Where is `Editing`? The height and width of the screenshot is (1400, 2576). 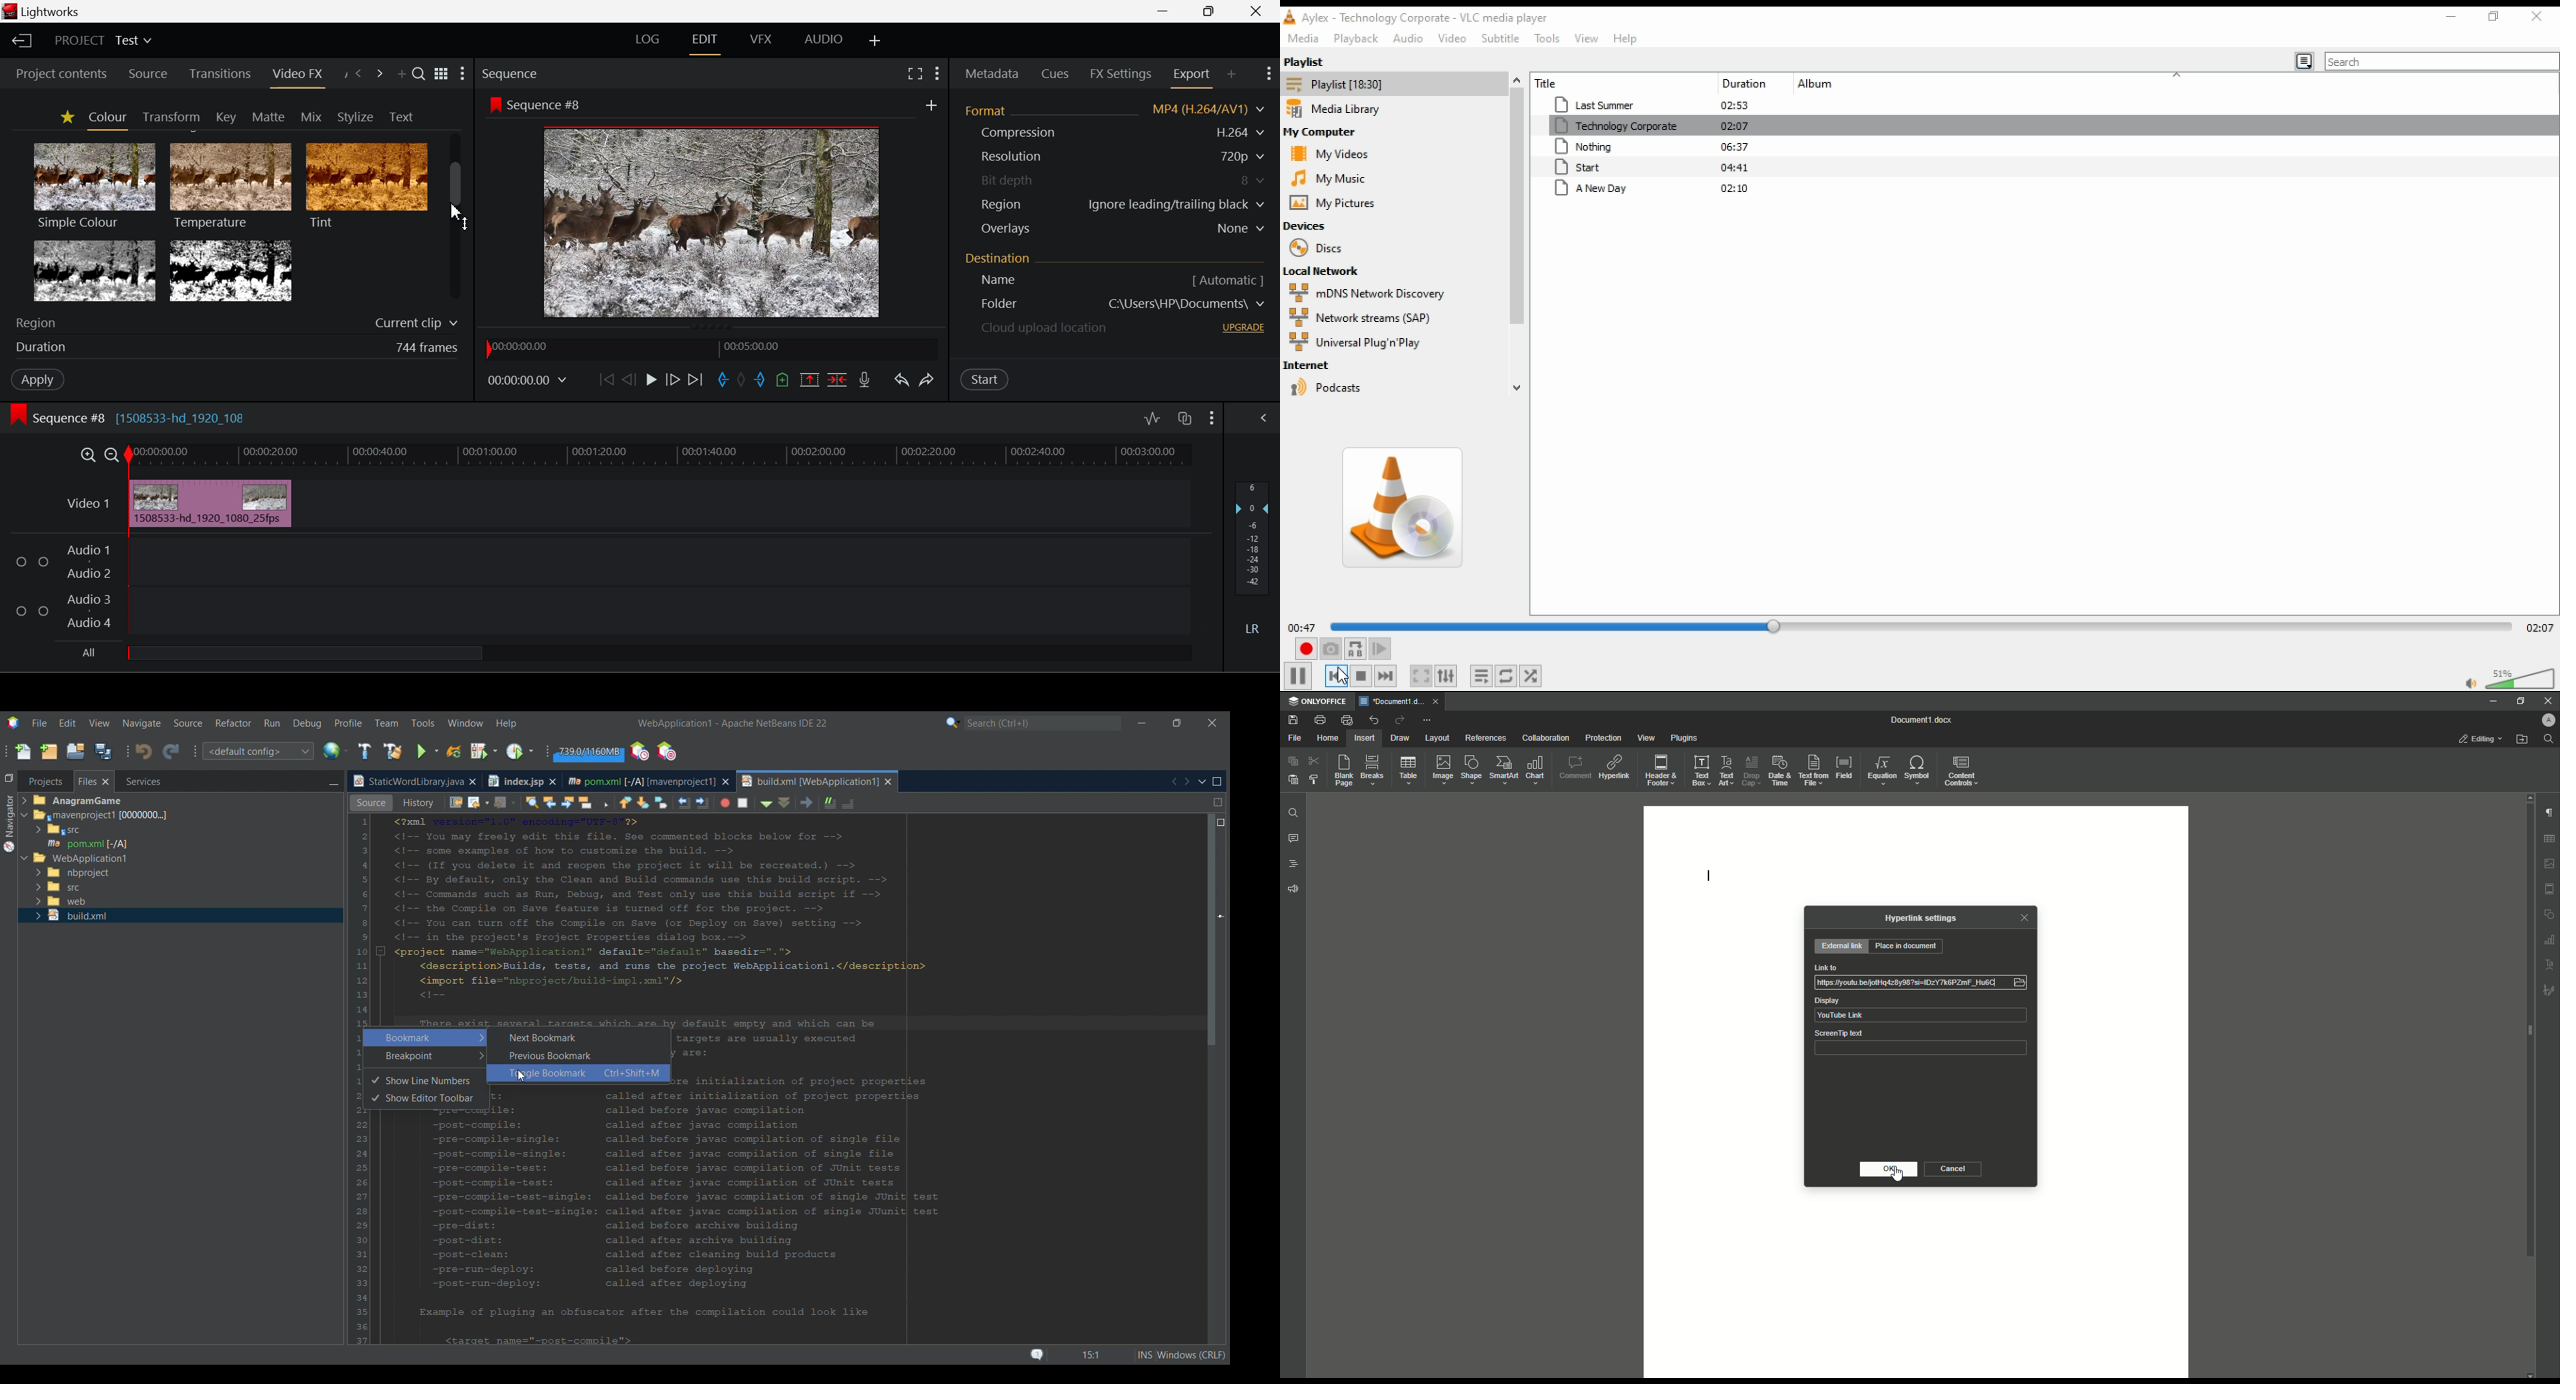 Editing is located at coordinates (2476, 738).